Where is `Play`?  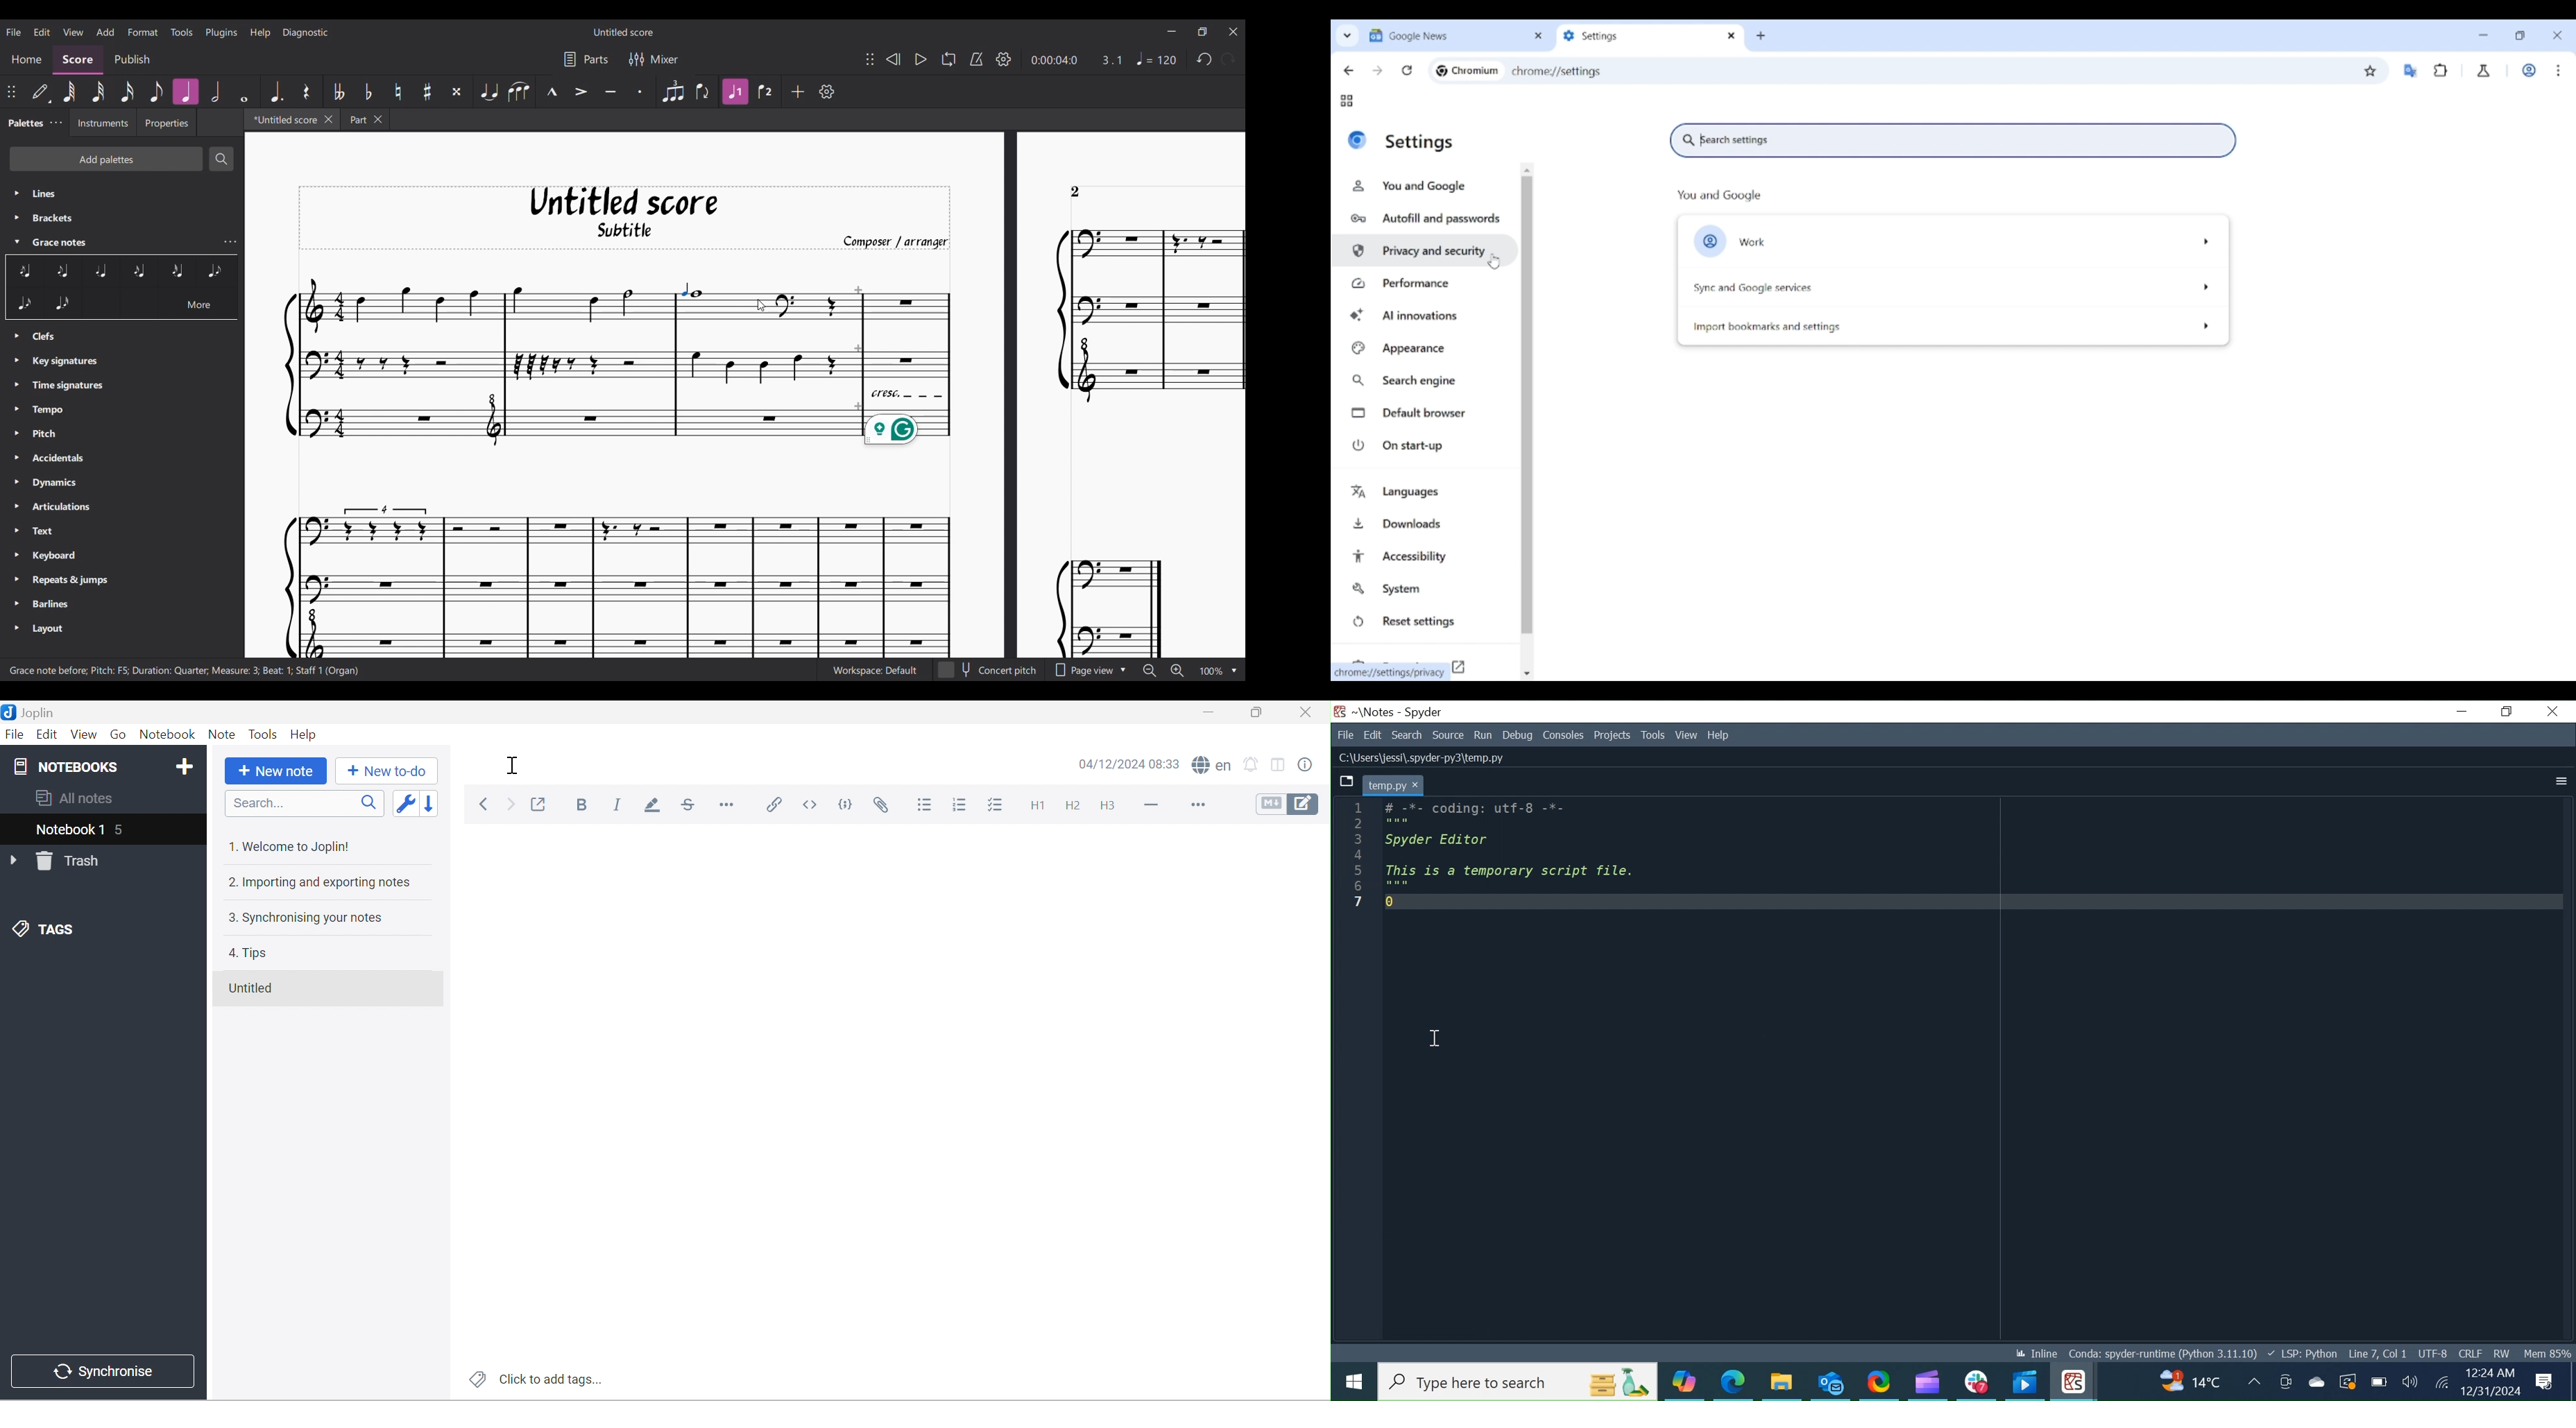
Play is located at coordinates (921, 59).